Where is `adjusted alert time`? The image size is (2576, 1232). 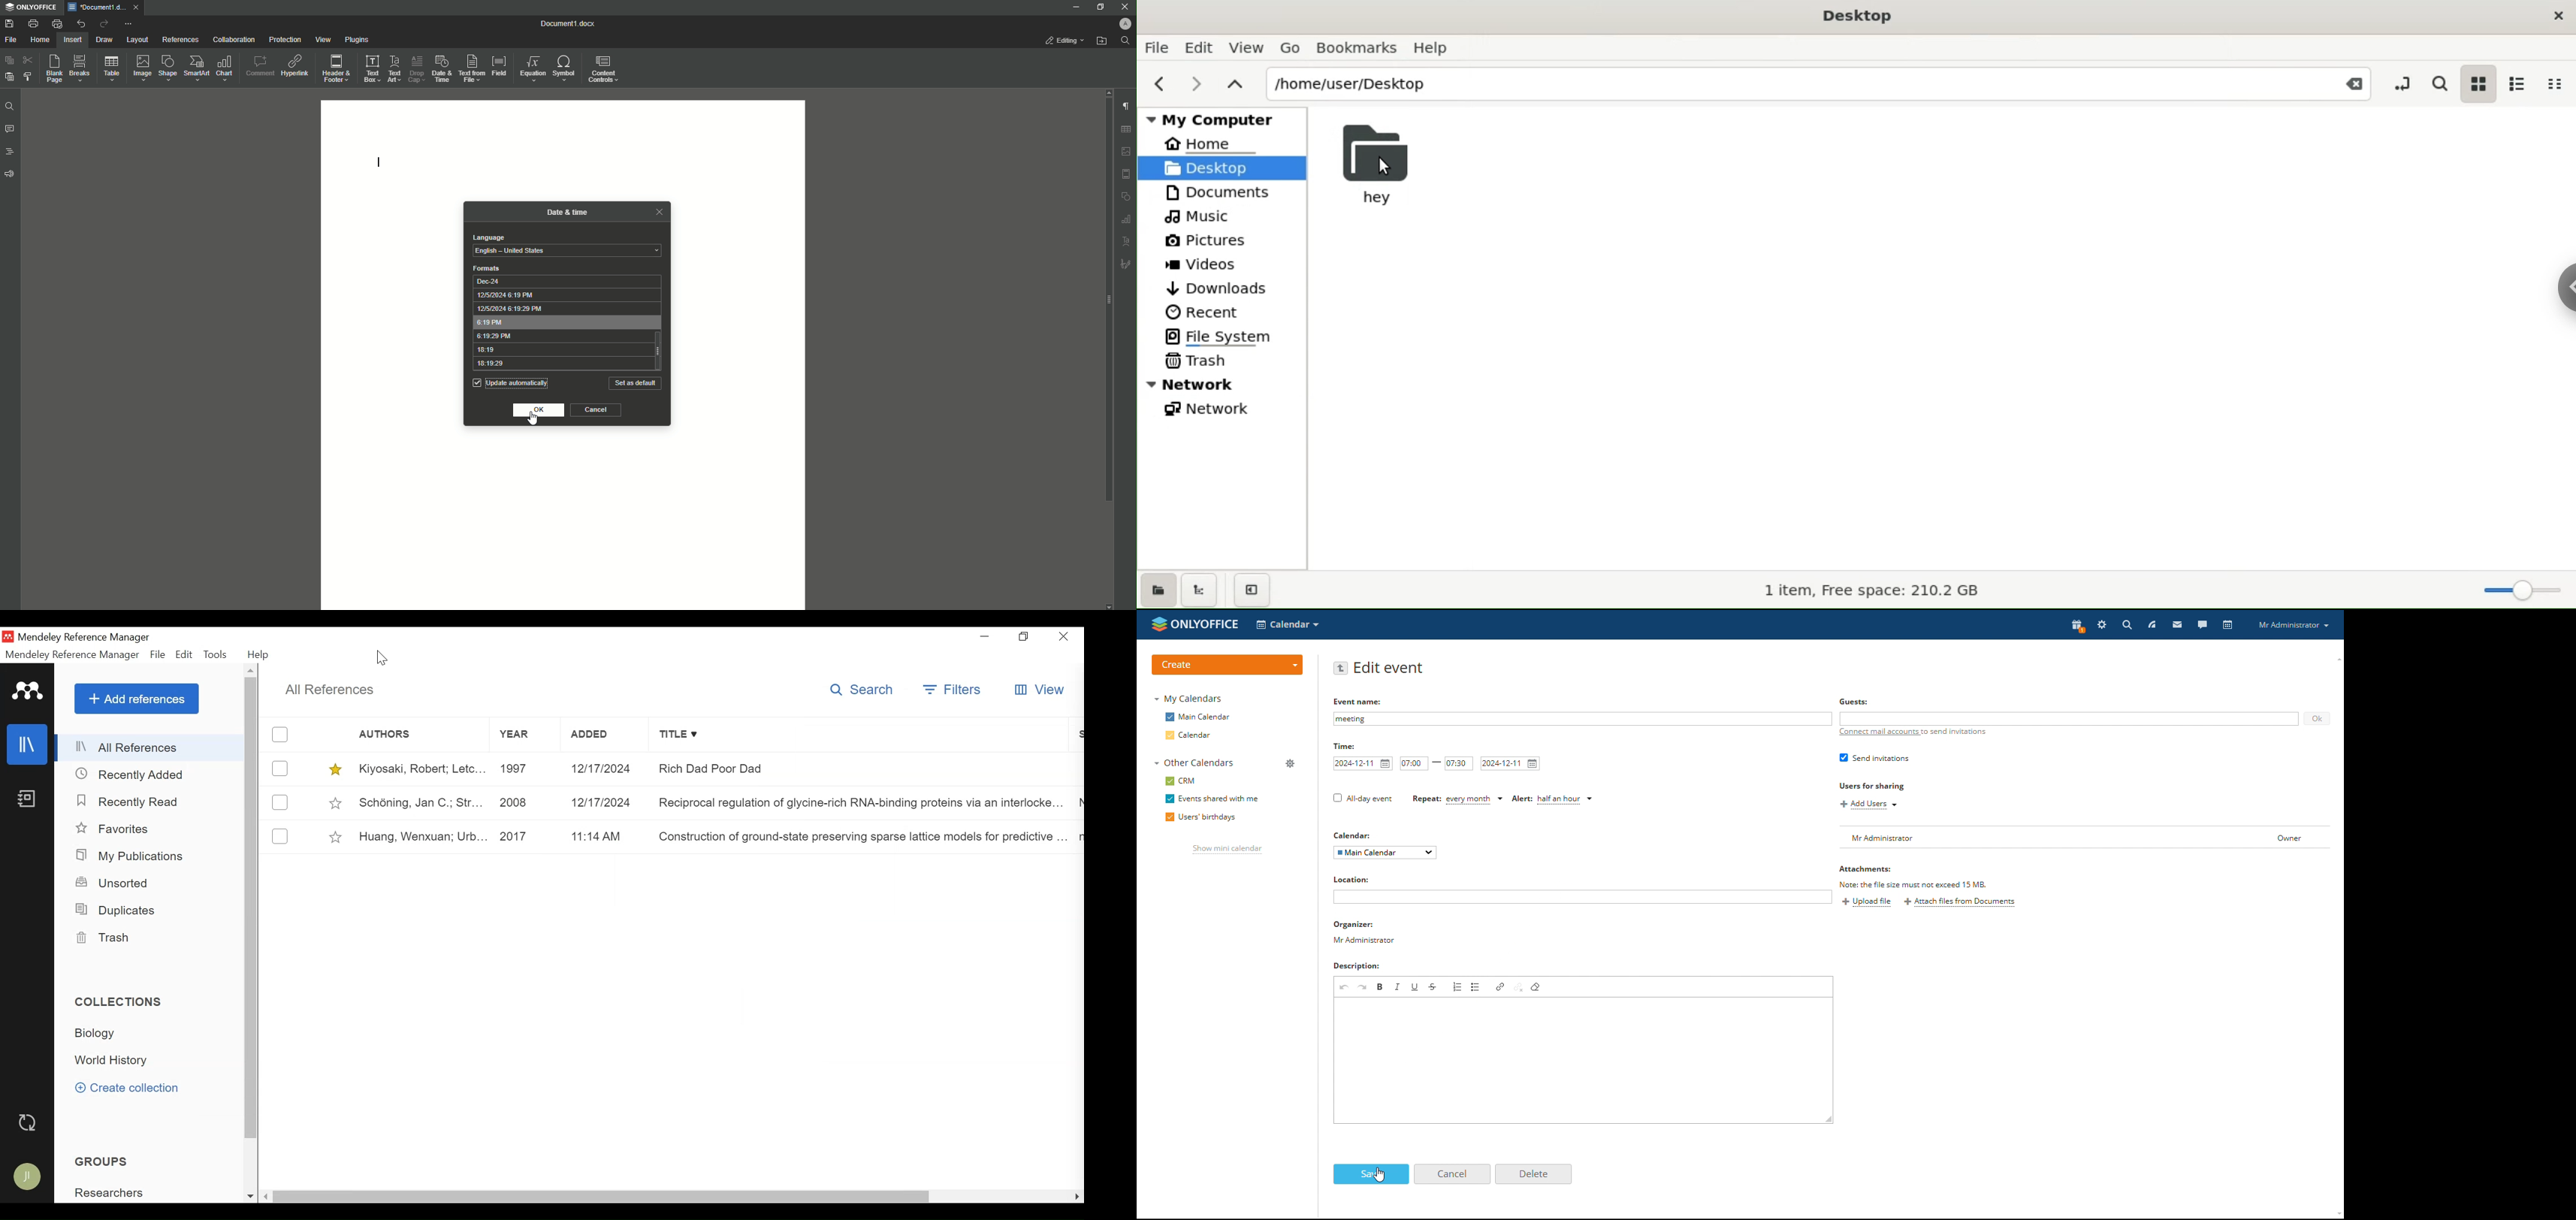
adjusted alert time is located at coordinates (1555, 799).